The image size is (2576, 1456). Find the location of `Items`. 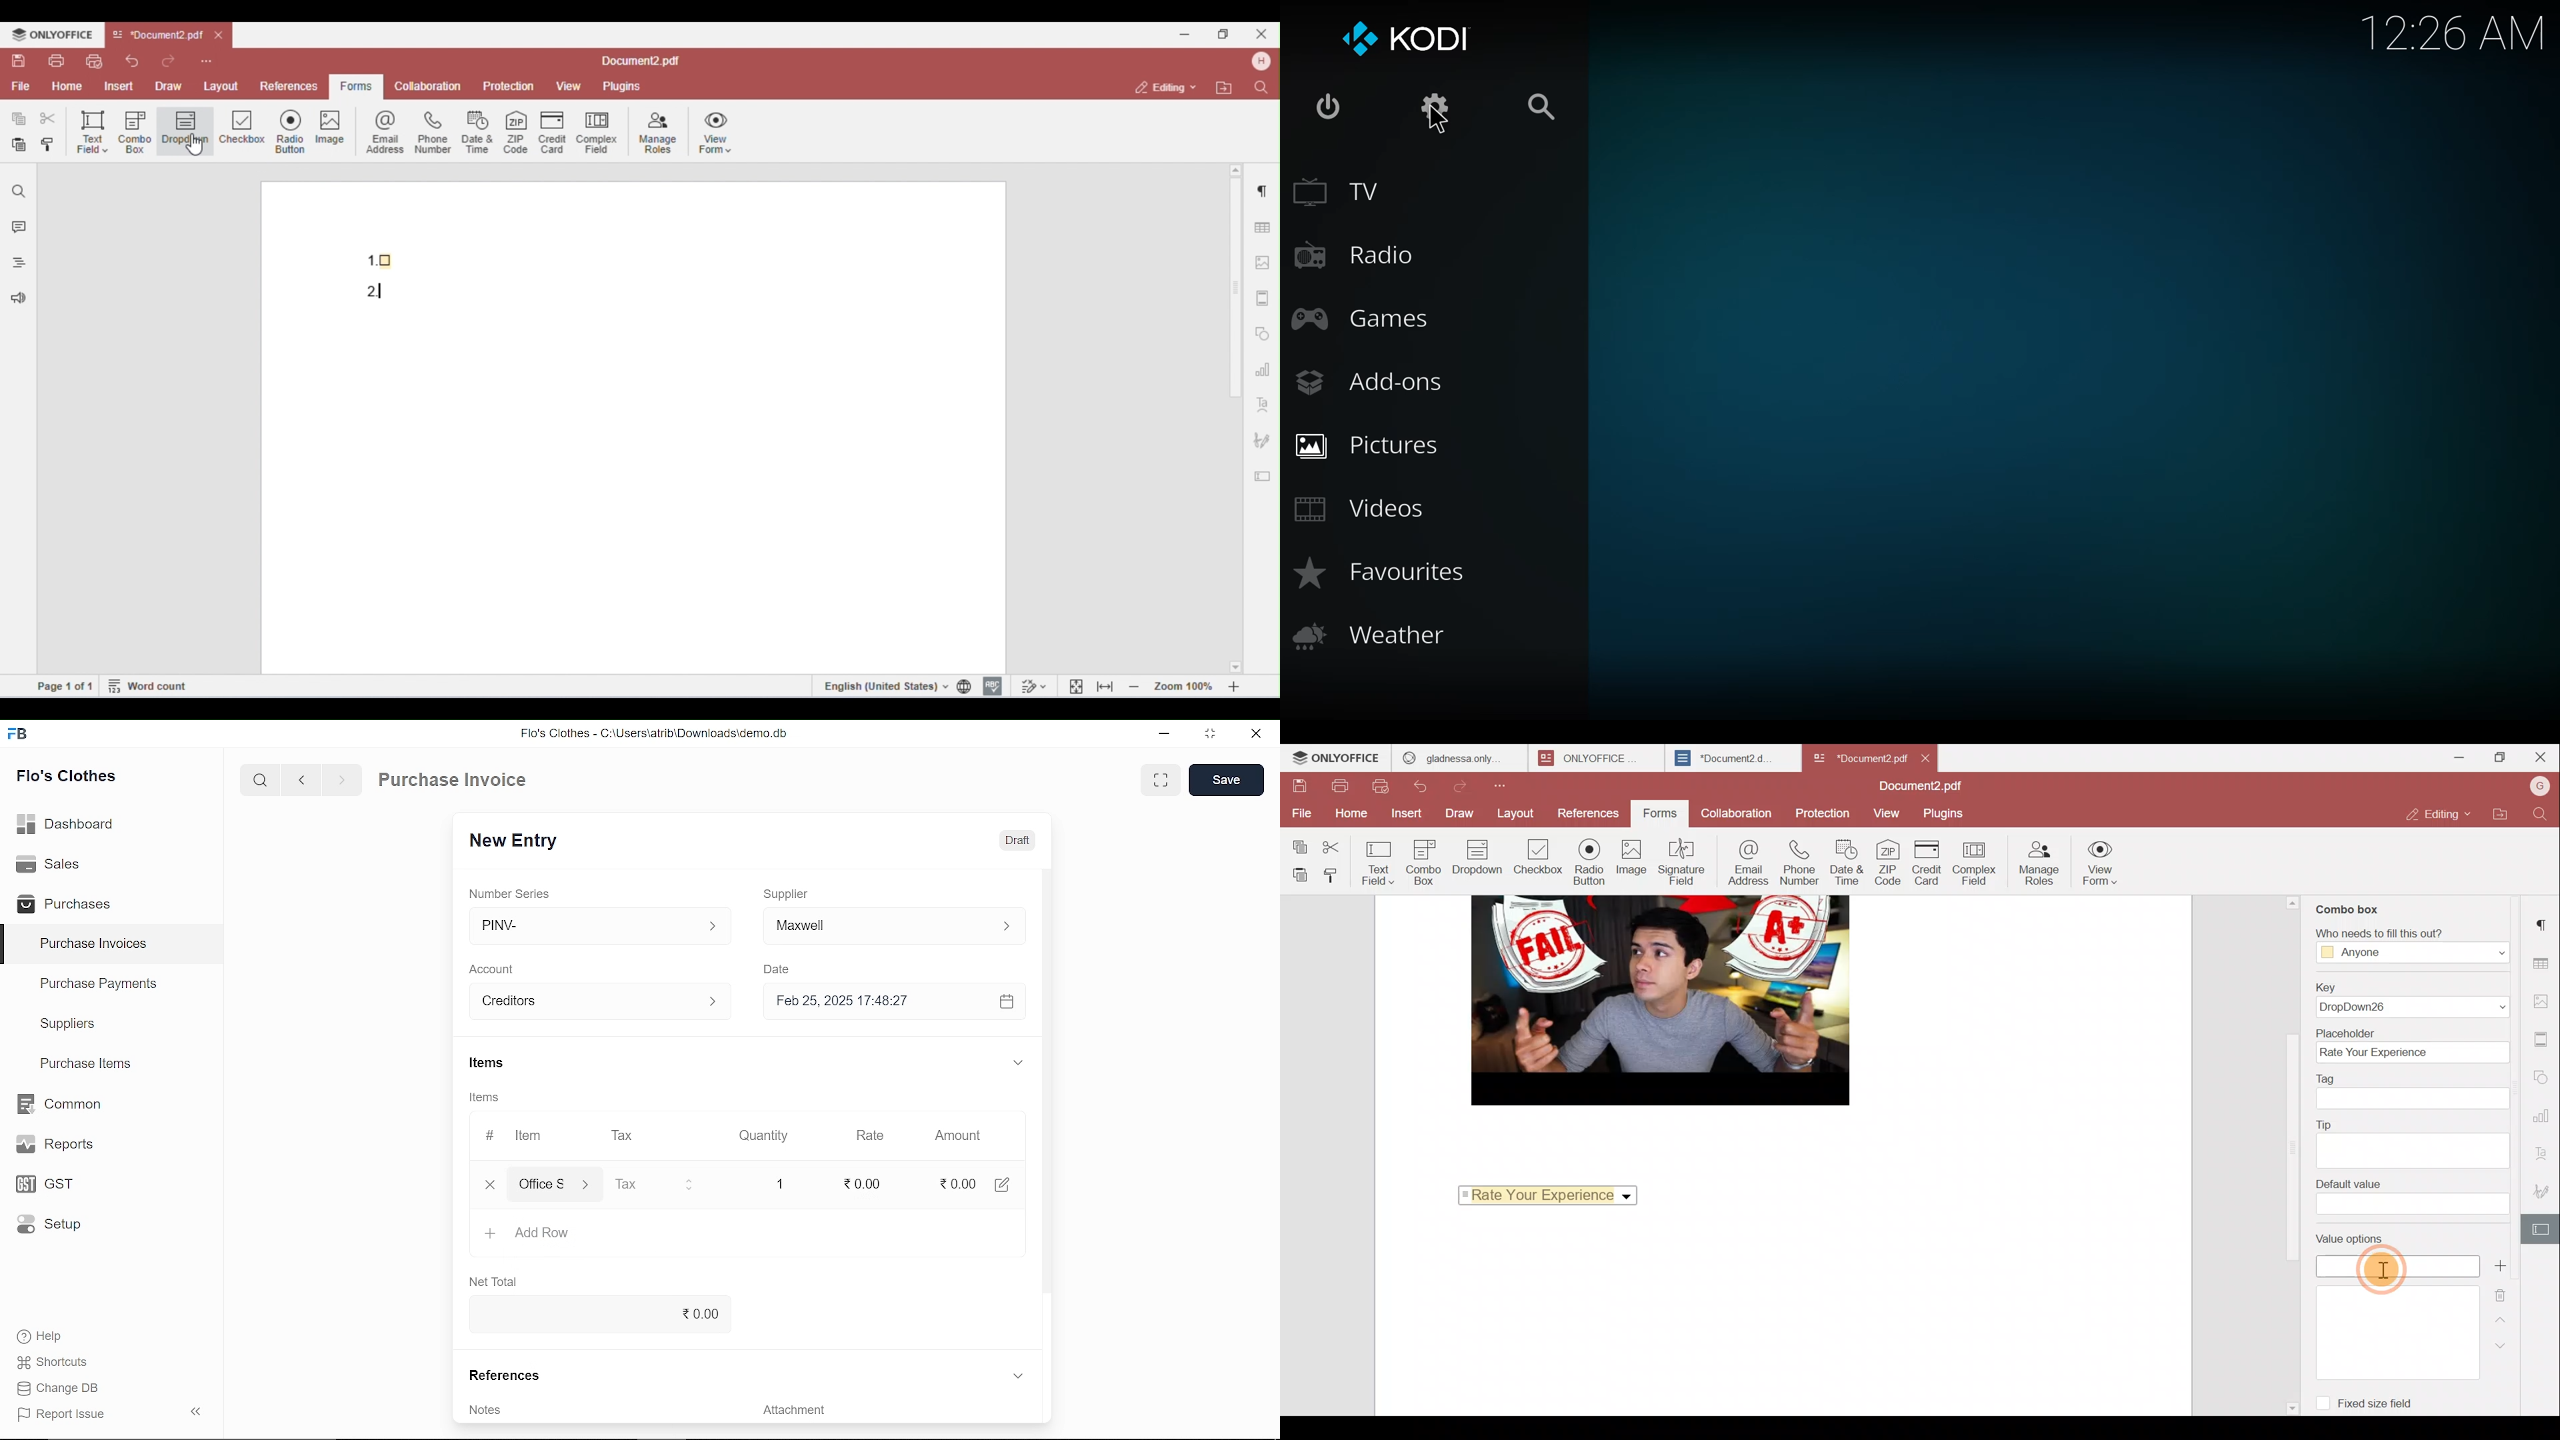

Items is located at coordinates (490, 1099).